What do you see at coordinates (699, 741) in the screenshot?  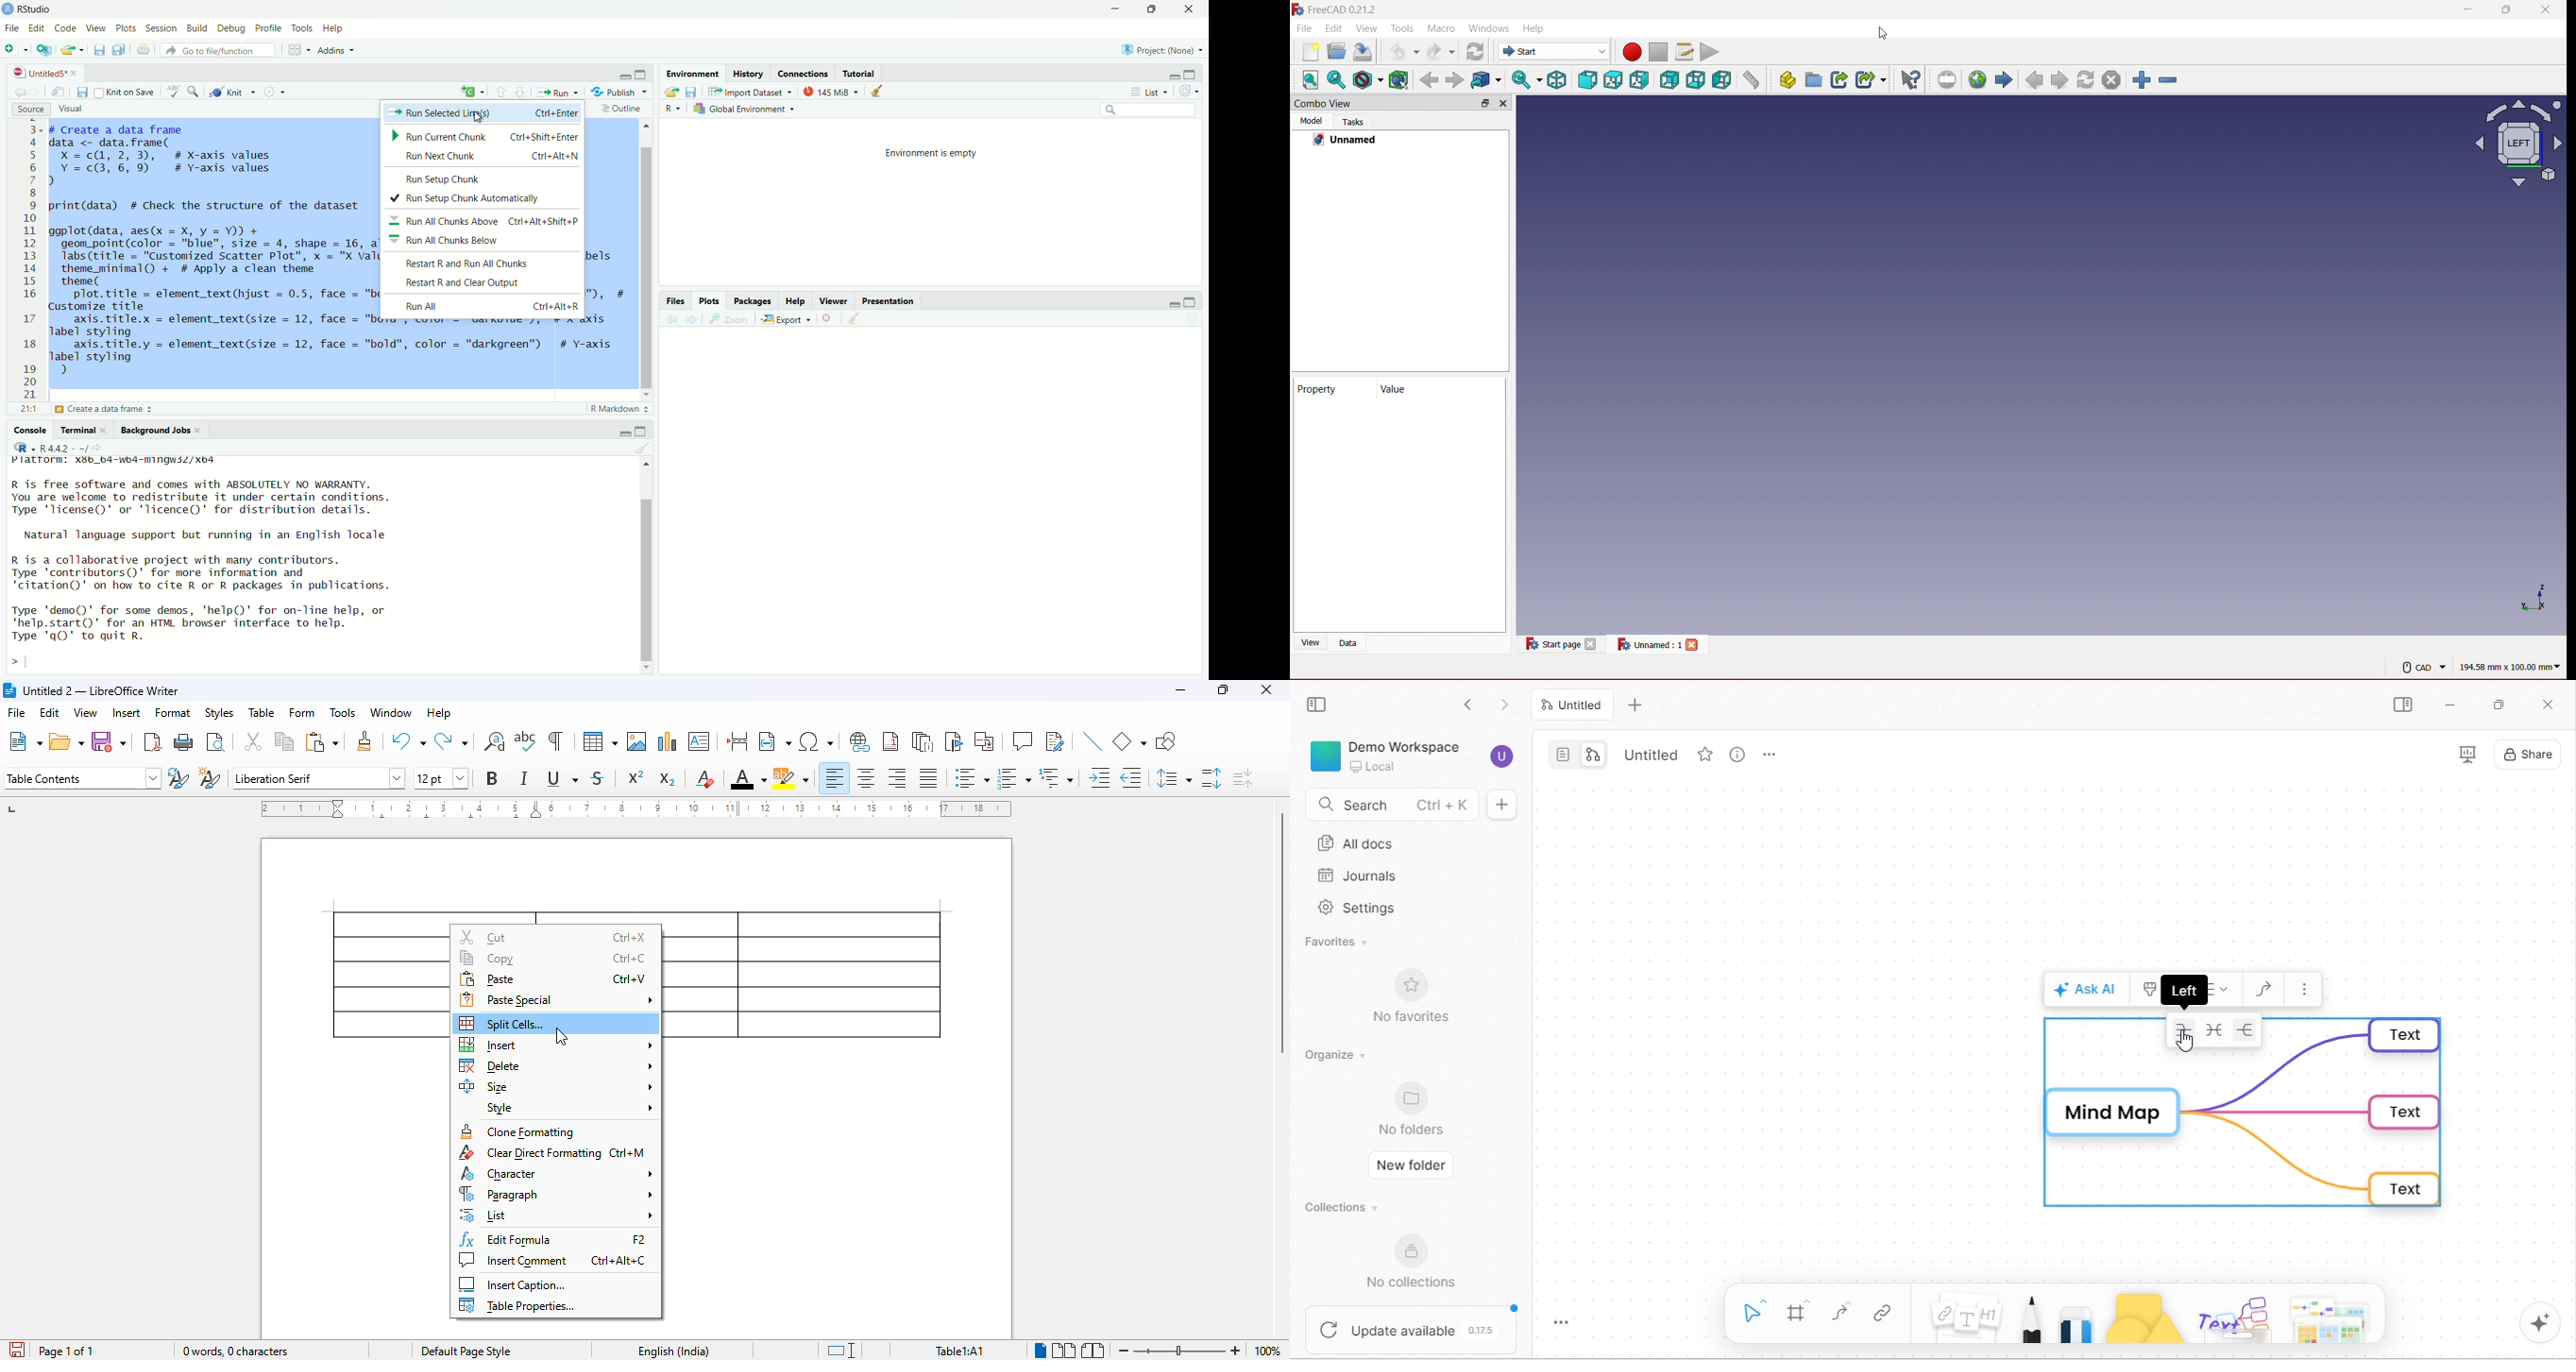 I see `insert text box` at bounding box center [699, 741].